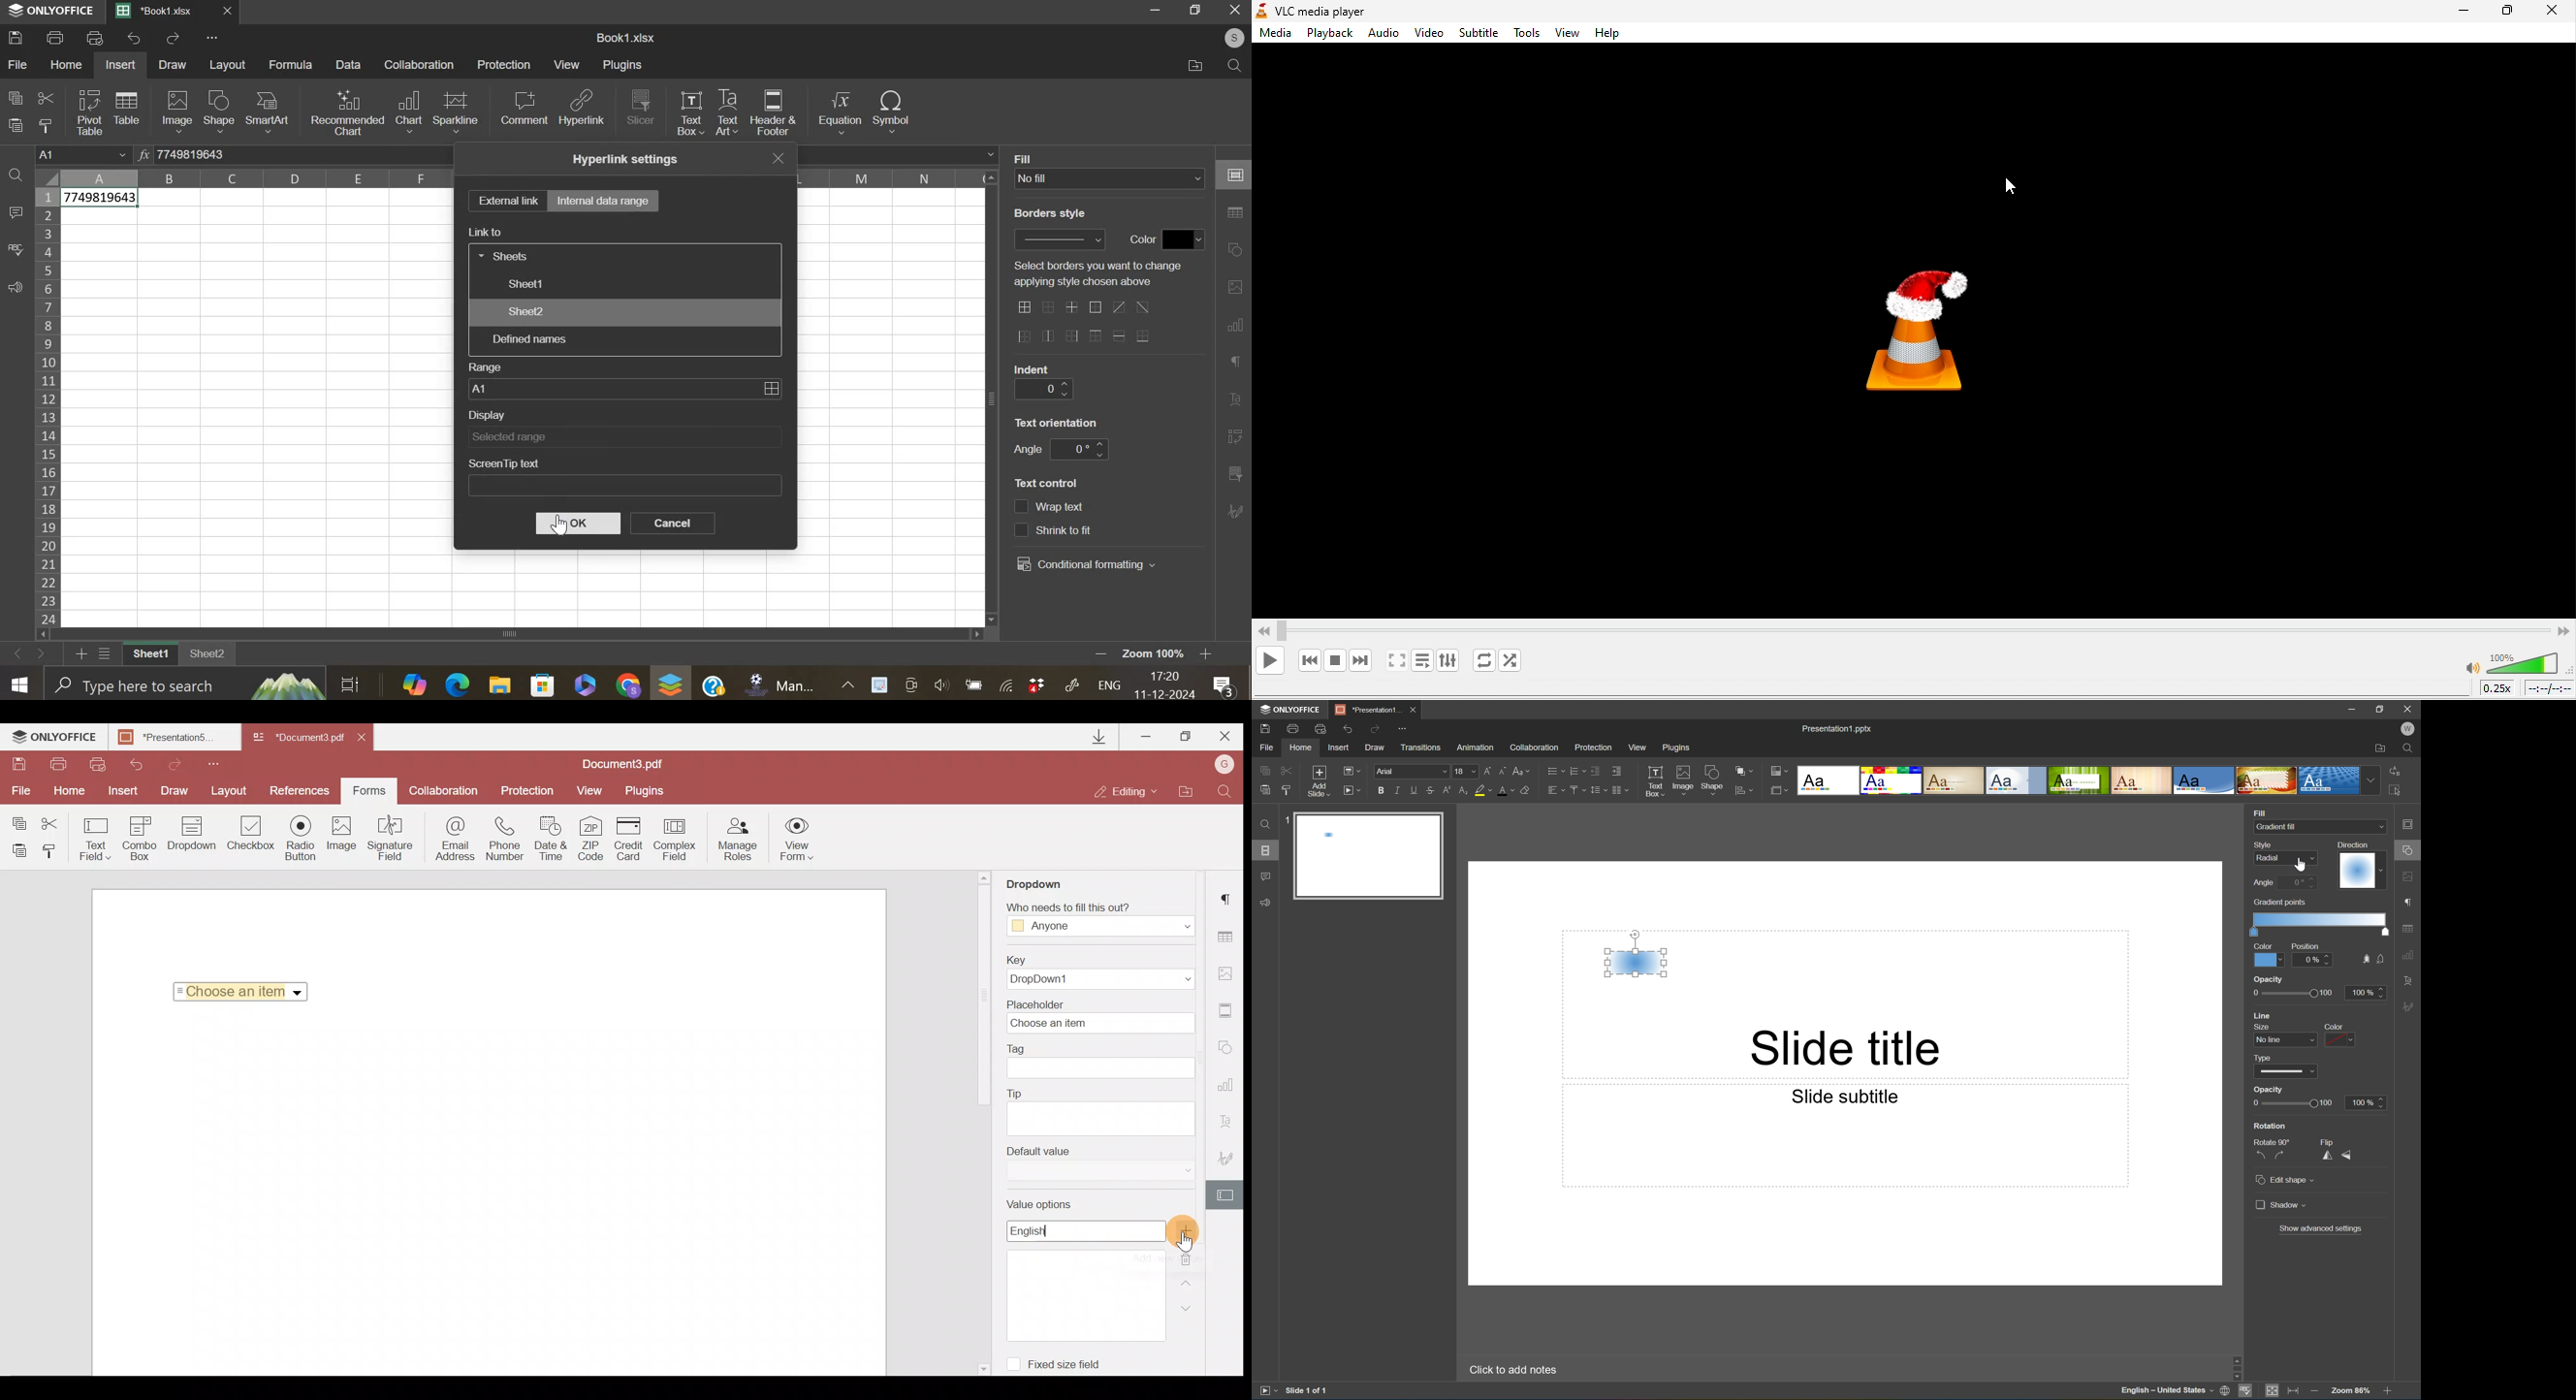 This screenshot has height=1400, width=2576. Describe the element at coordinates (1138, 240) in the screenshot. I see `text` at that location.